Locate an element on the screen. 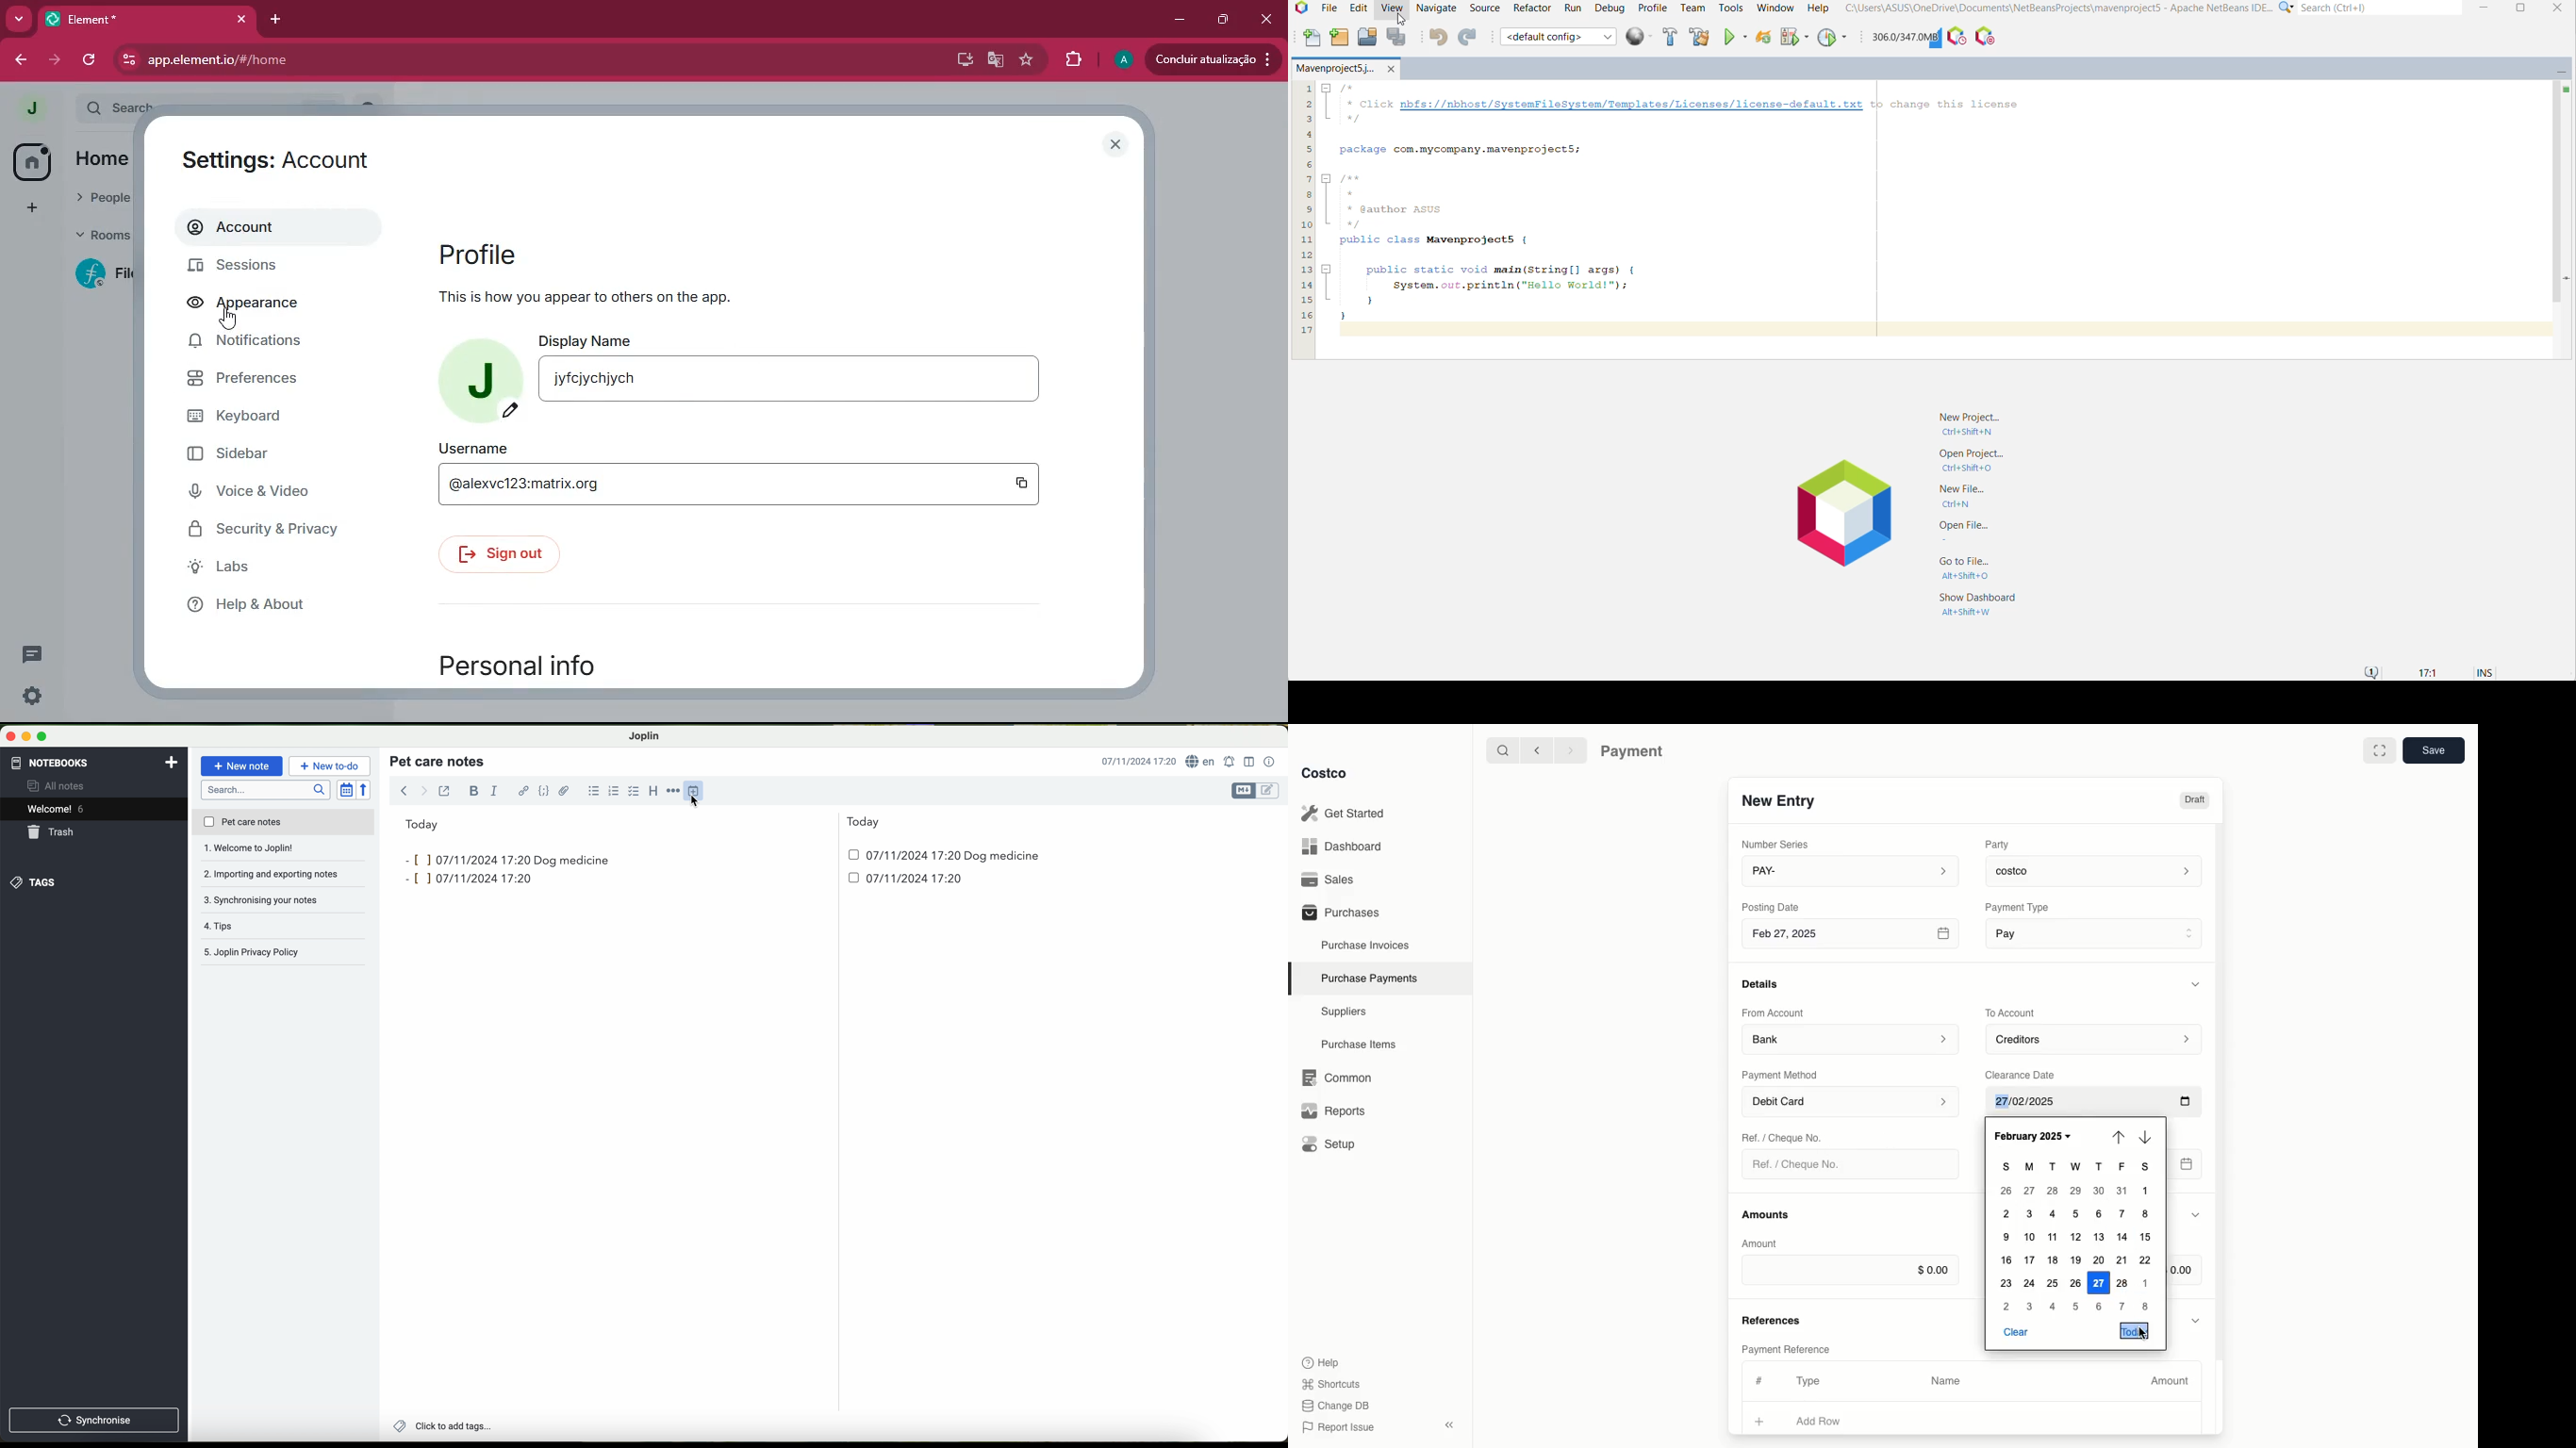 The image size is (2576, 1456). cursor on checkbox option is located at coordinates (635, 791).